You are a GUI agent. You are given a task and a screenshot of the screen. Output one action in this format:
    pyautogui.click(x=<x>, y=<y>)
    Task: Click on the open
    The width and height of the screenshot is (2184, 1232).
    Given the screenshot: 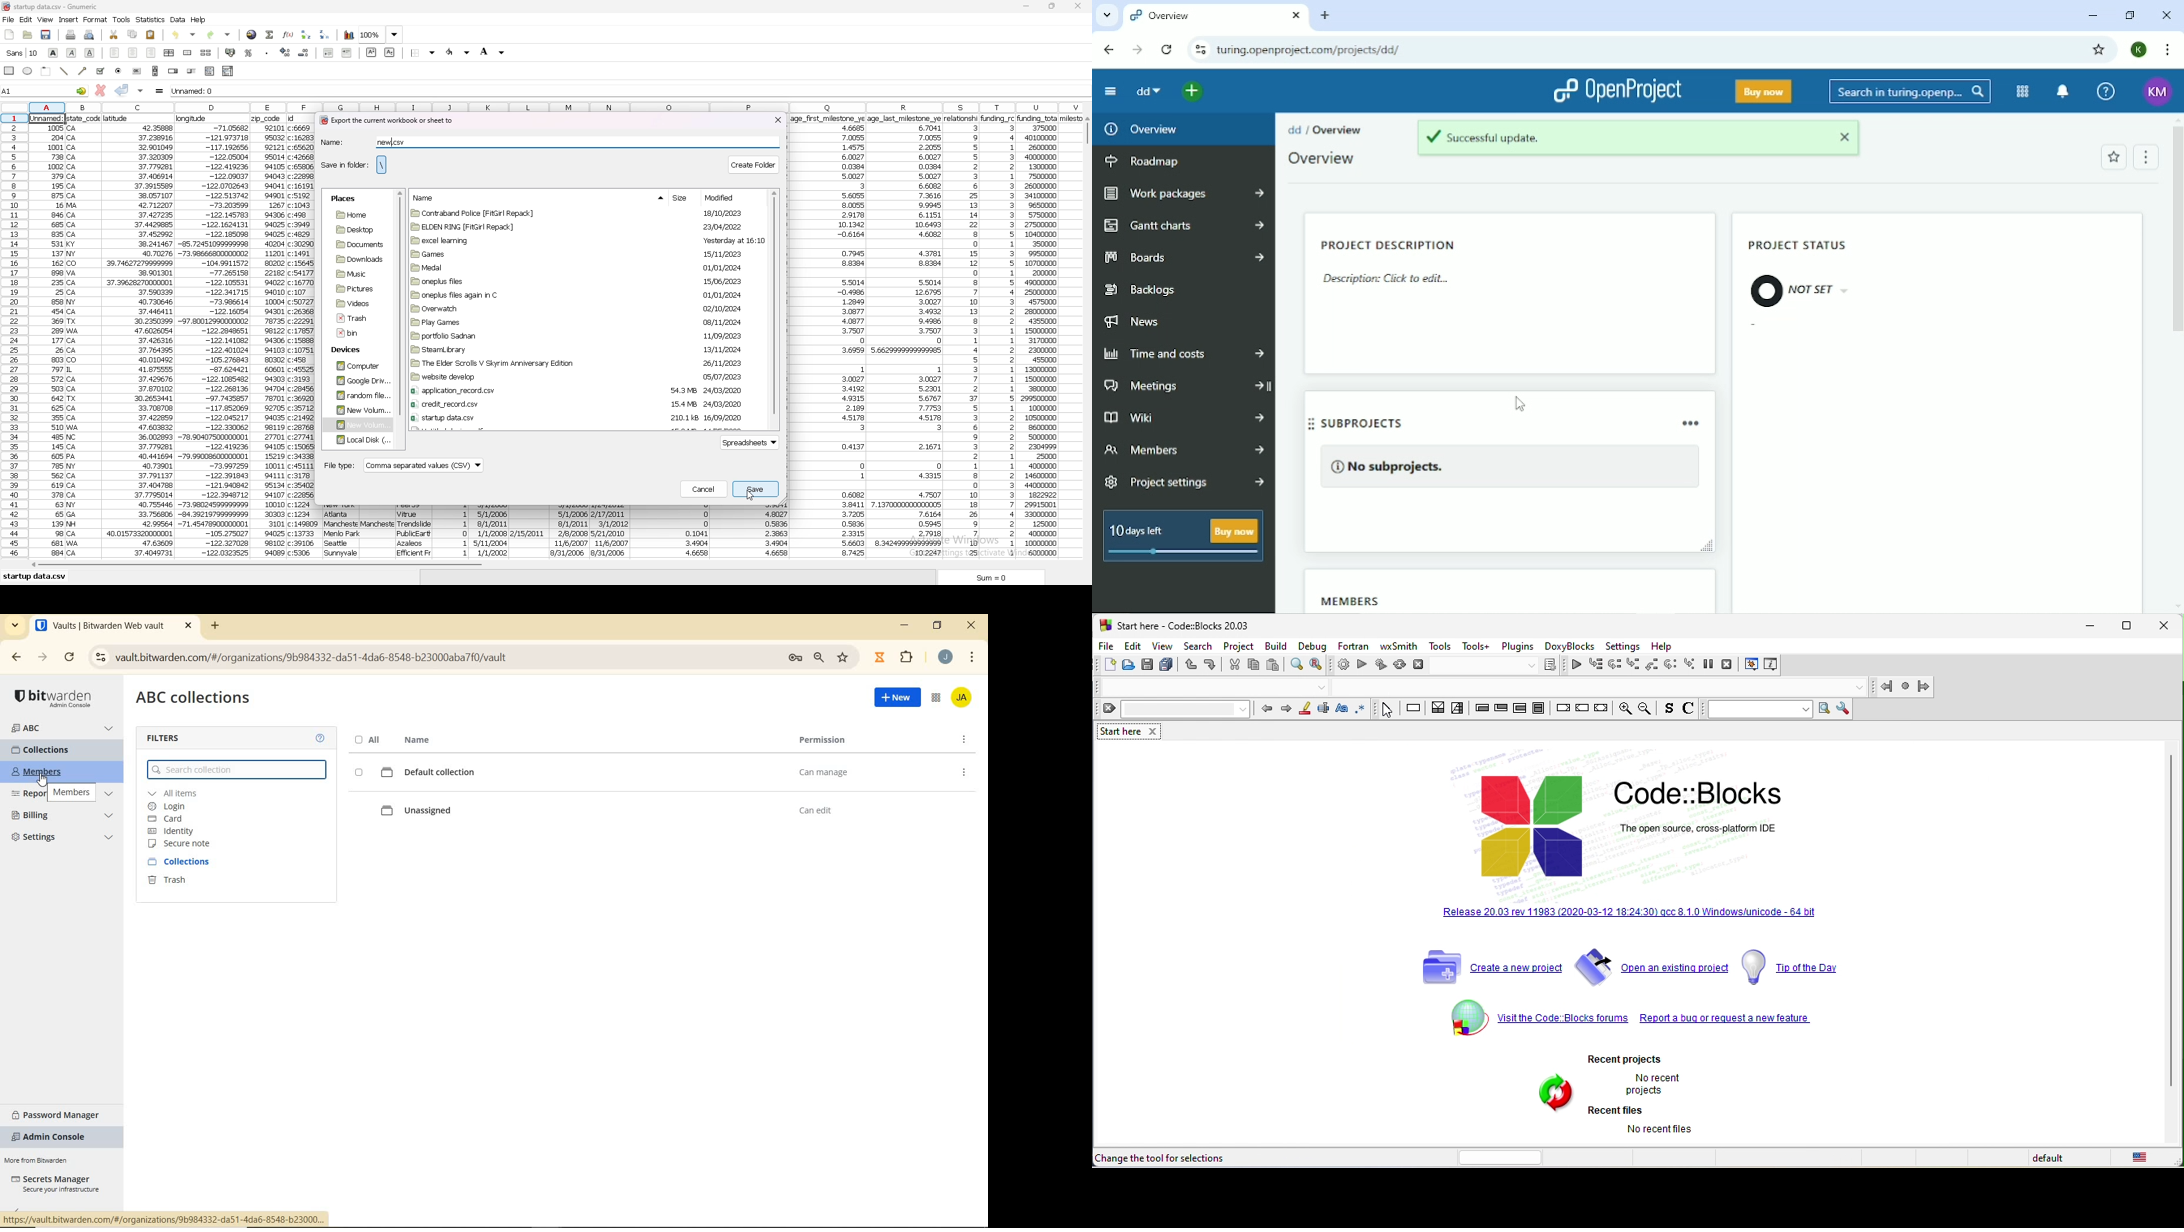 What is the action you would take?
    pyautogui.click(x=28, y=35)
    